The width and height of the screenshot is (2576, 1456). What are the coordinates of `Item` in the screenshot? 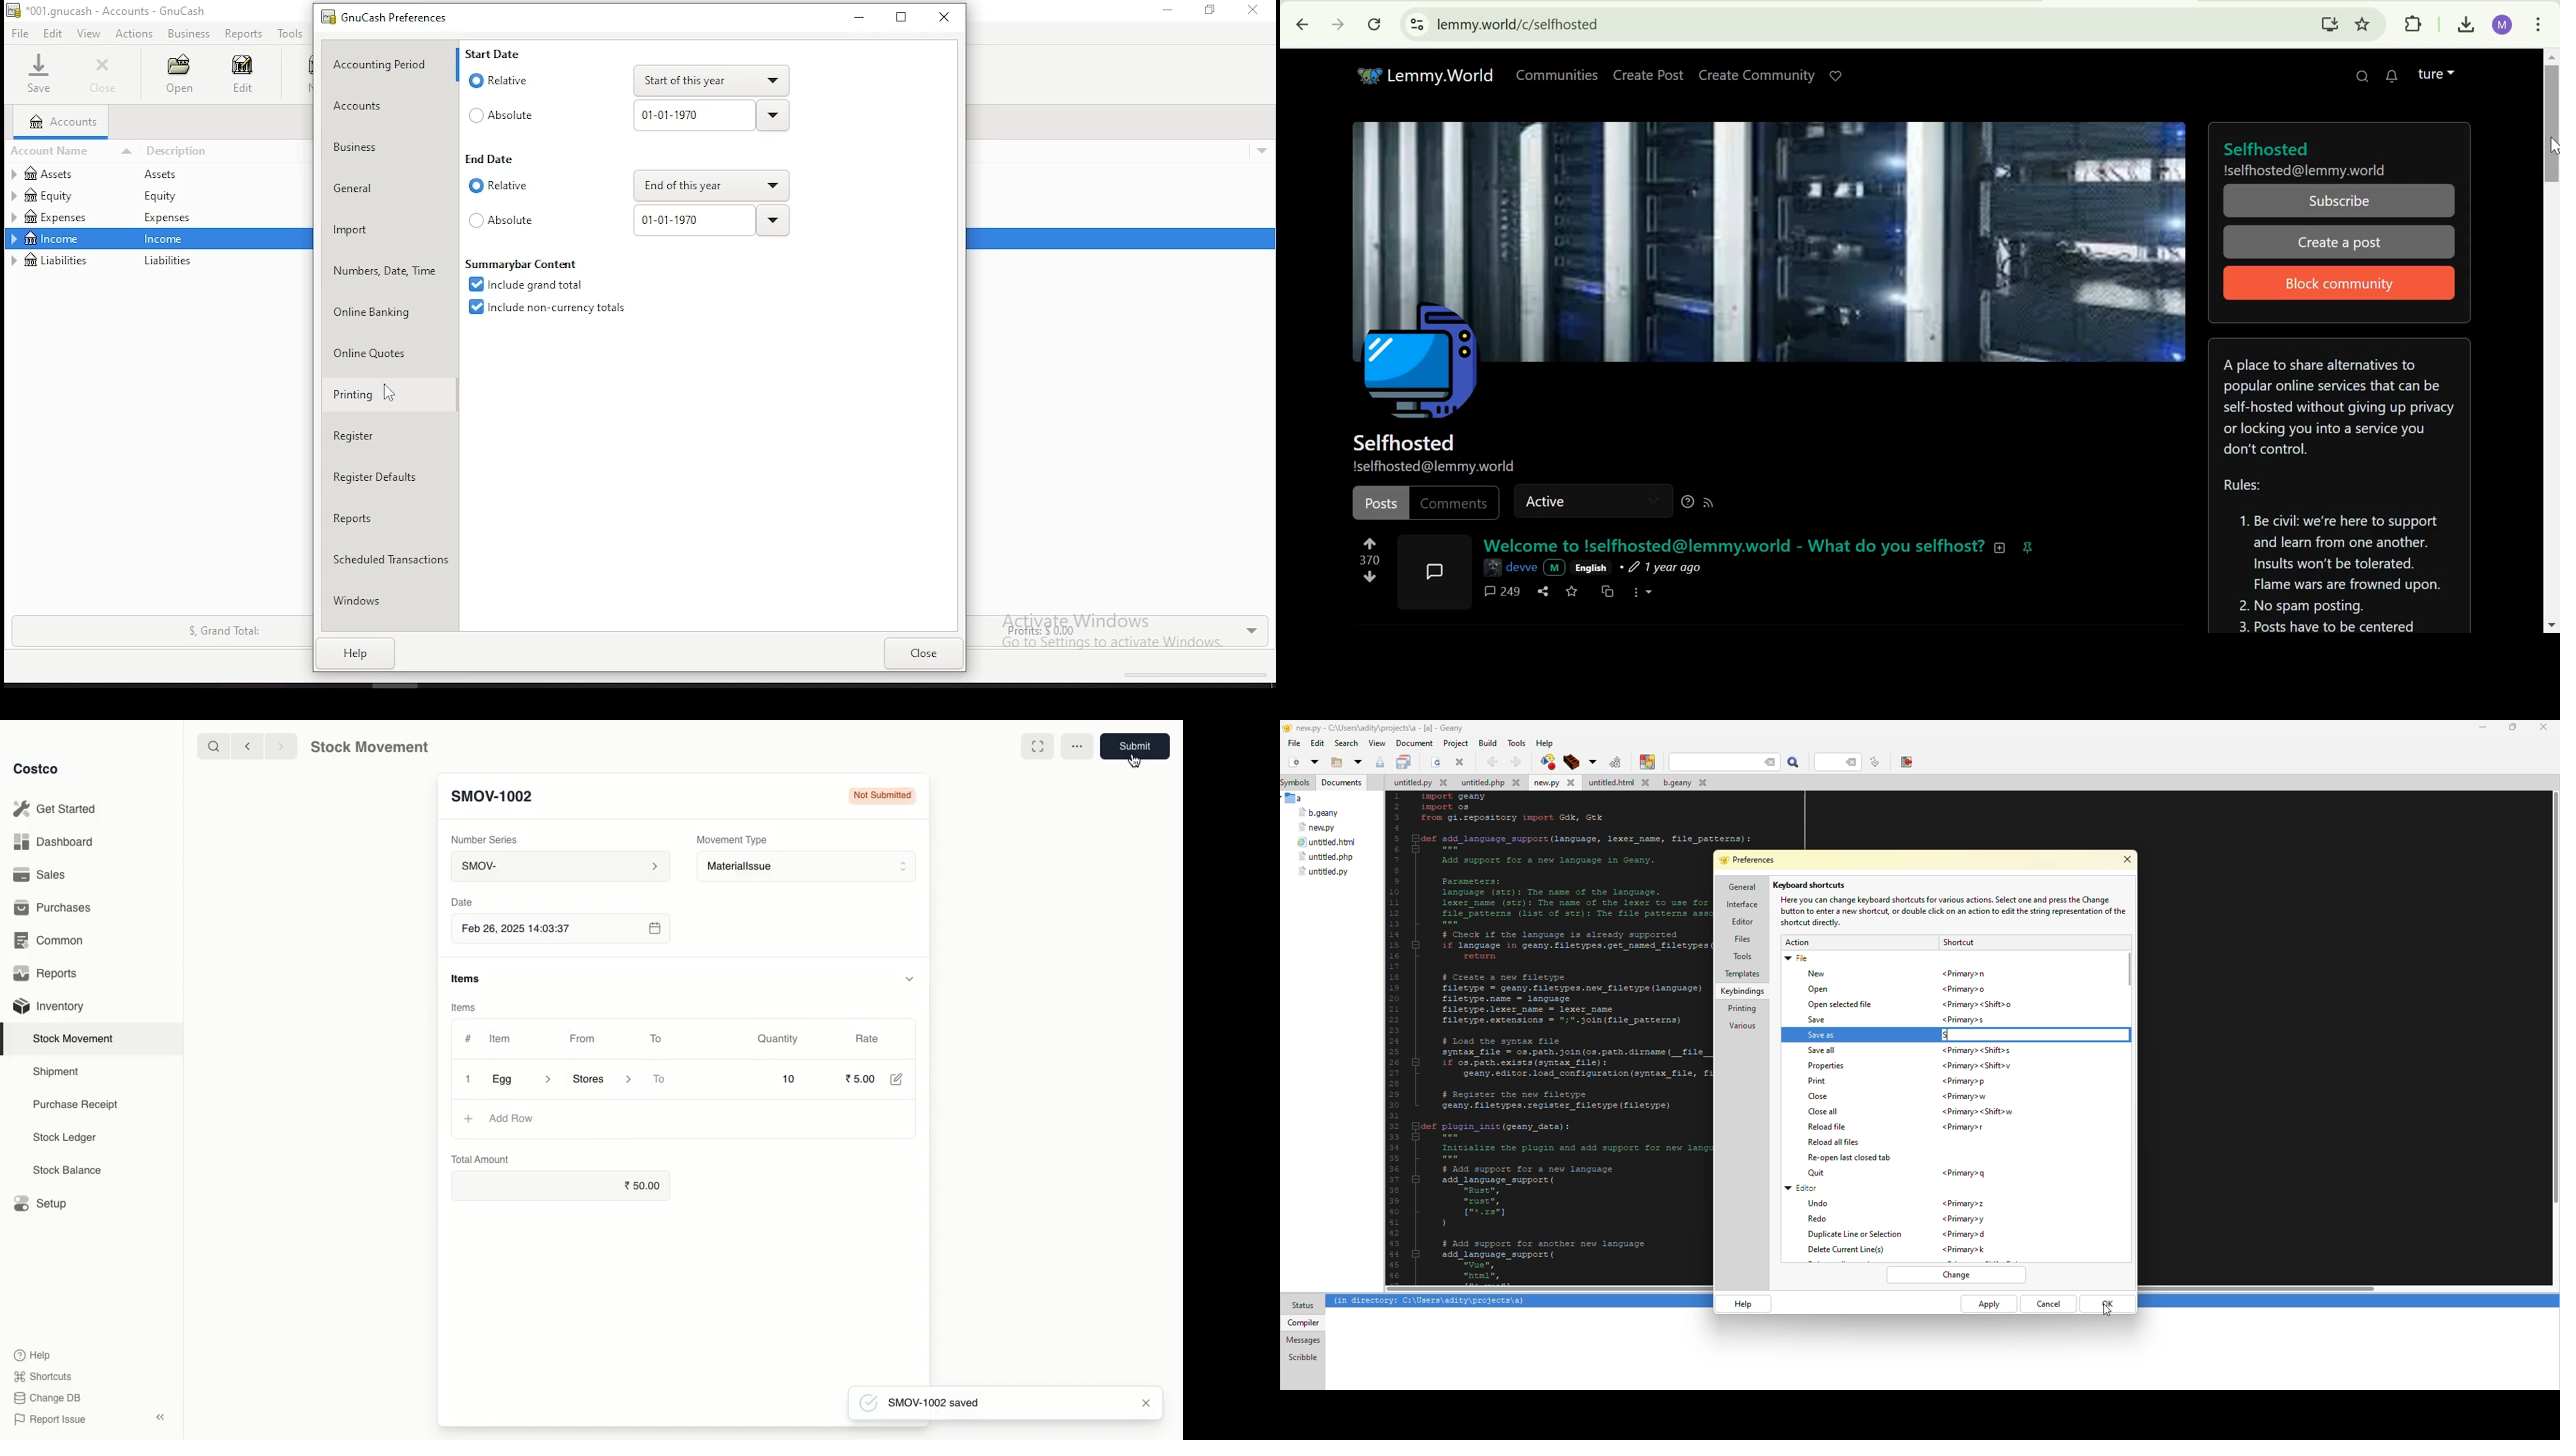 It's located at (509, 1038).